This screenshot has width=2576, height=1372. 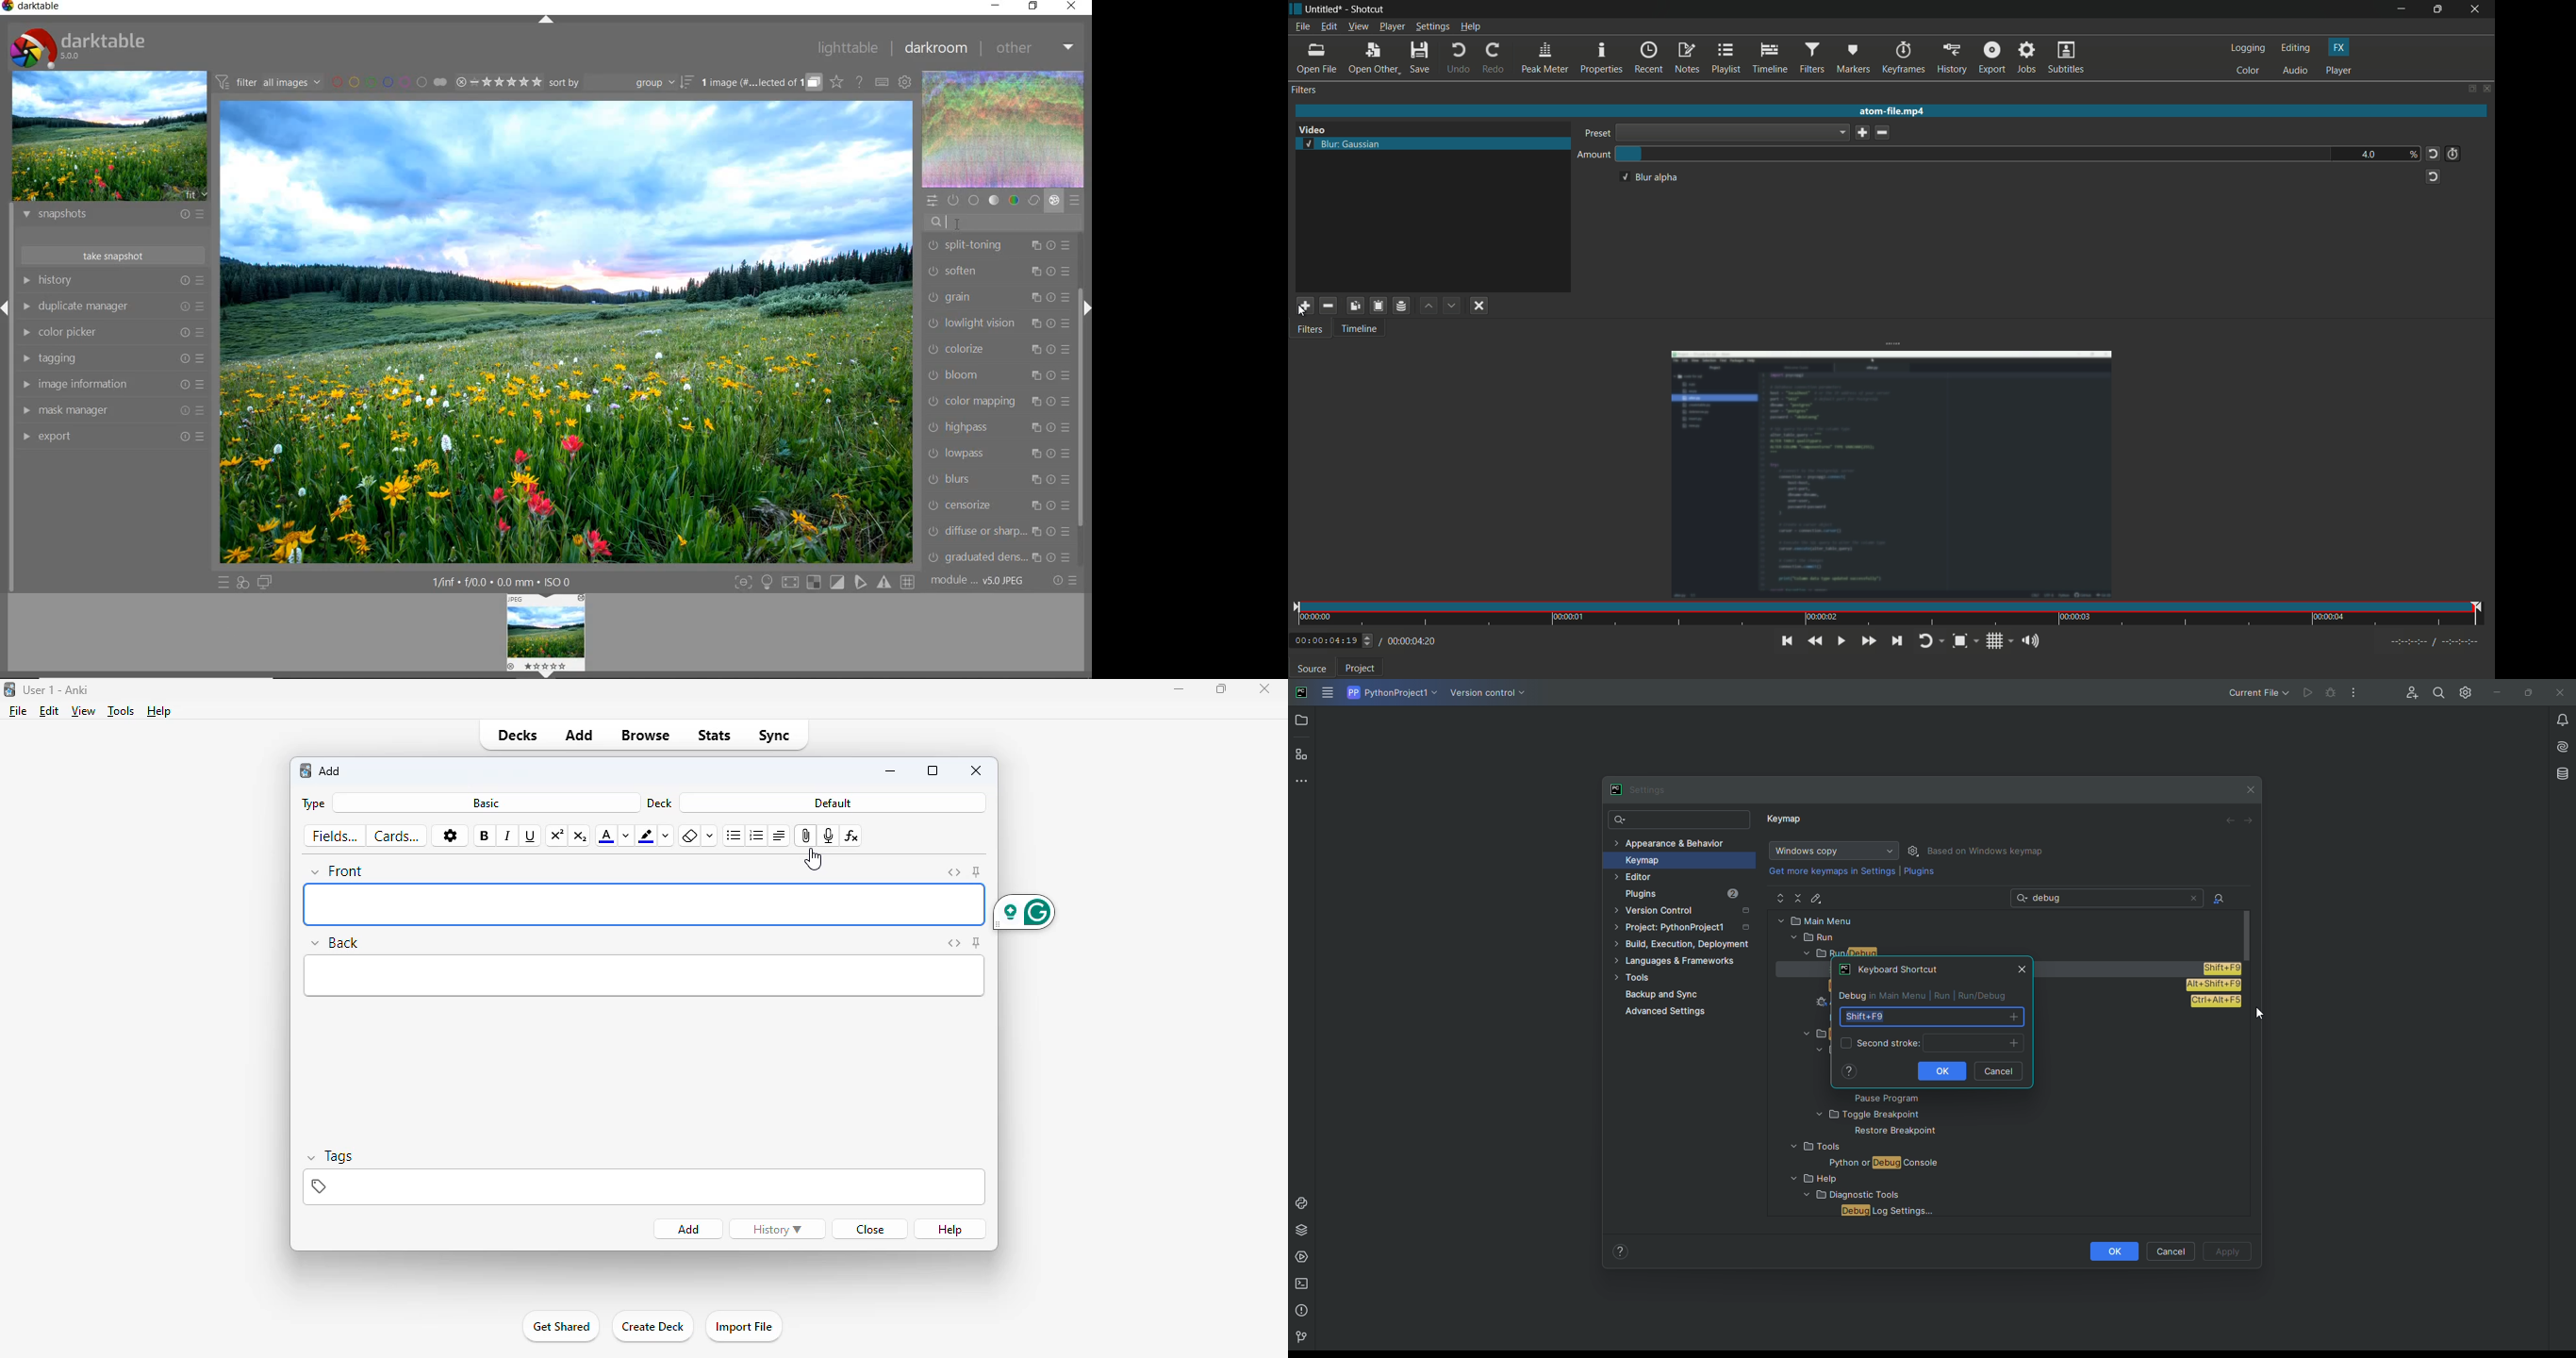 I want to click on quickly play backward, so click(x=1815, y=641).